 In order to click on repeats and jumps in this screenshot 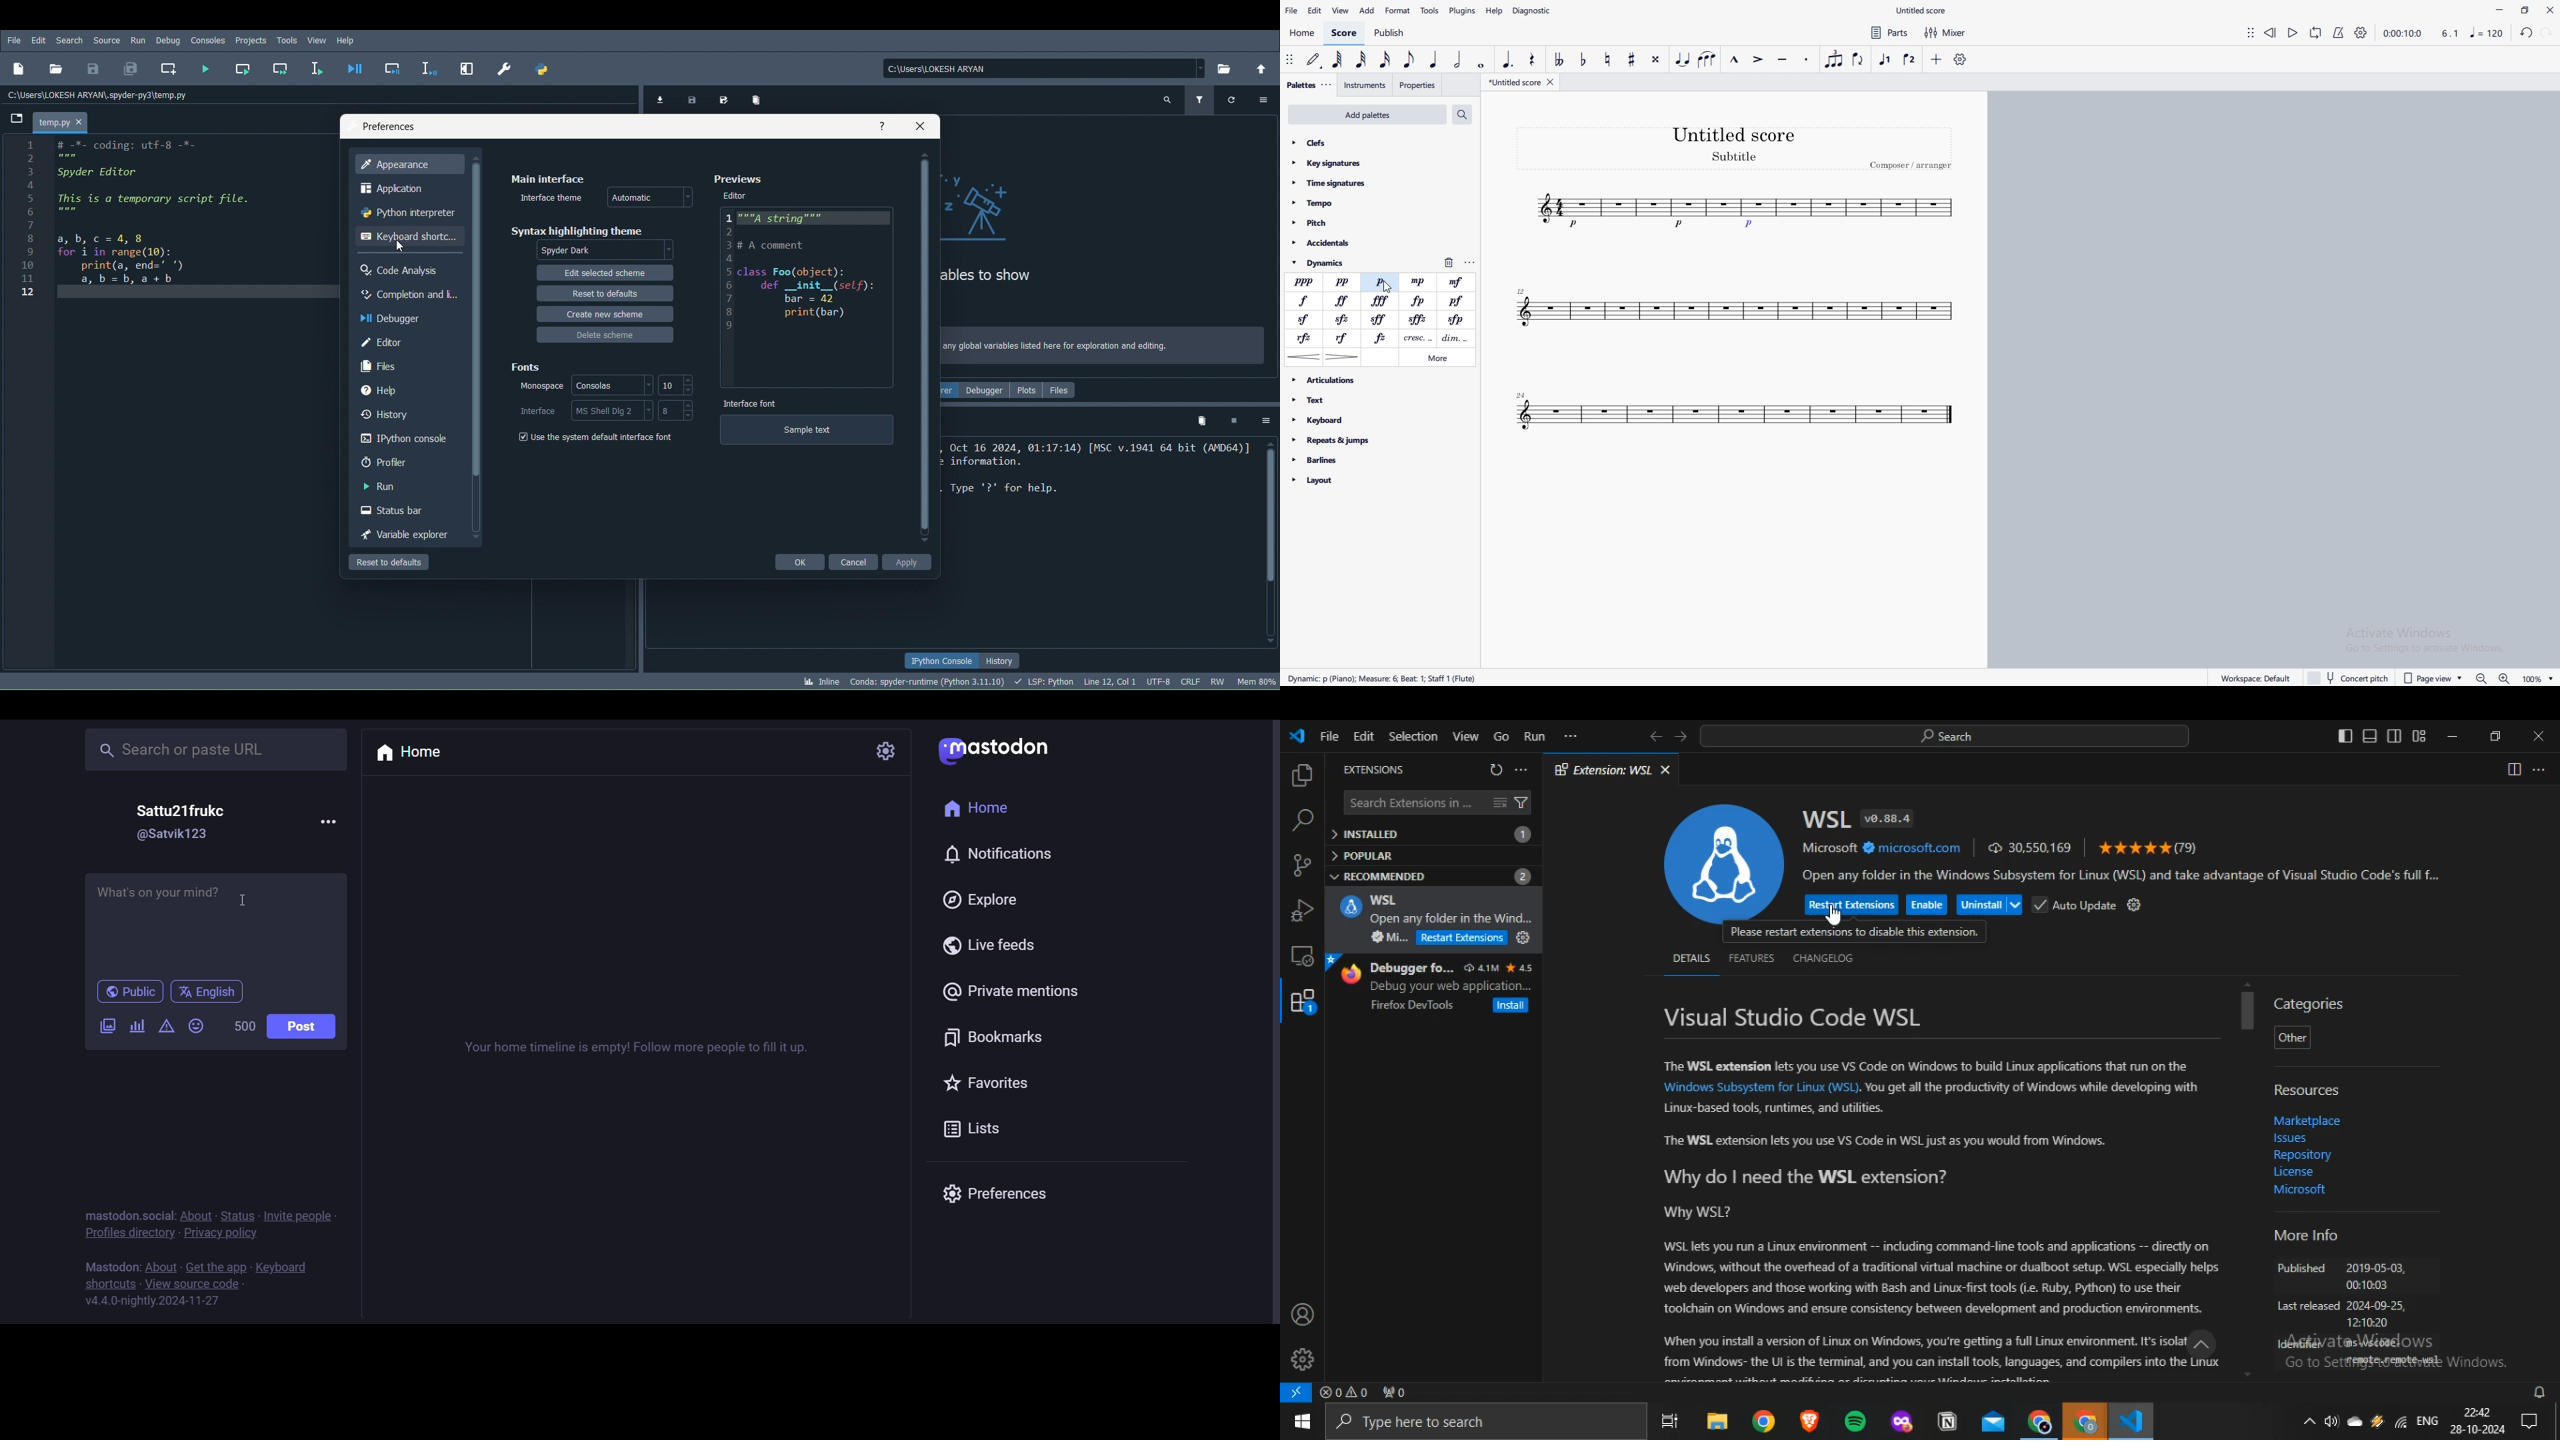, I will do `click(1364, 442)`.